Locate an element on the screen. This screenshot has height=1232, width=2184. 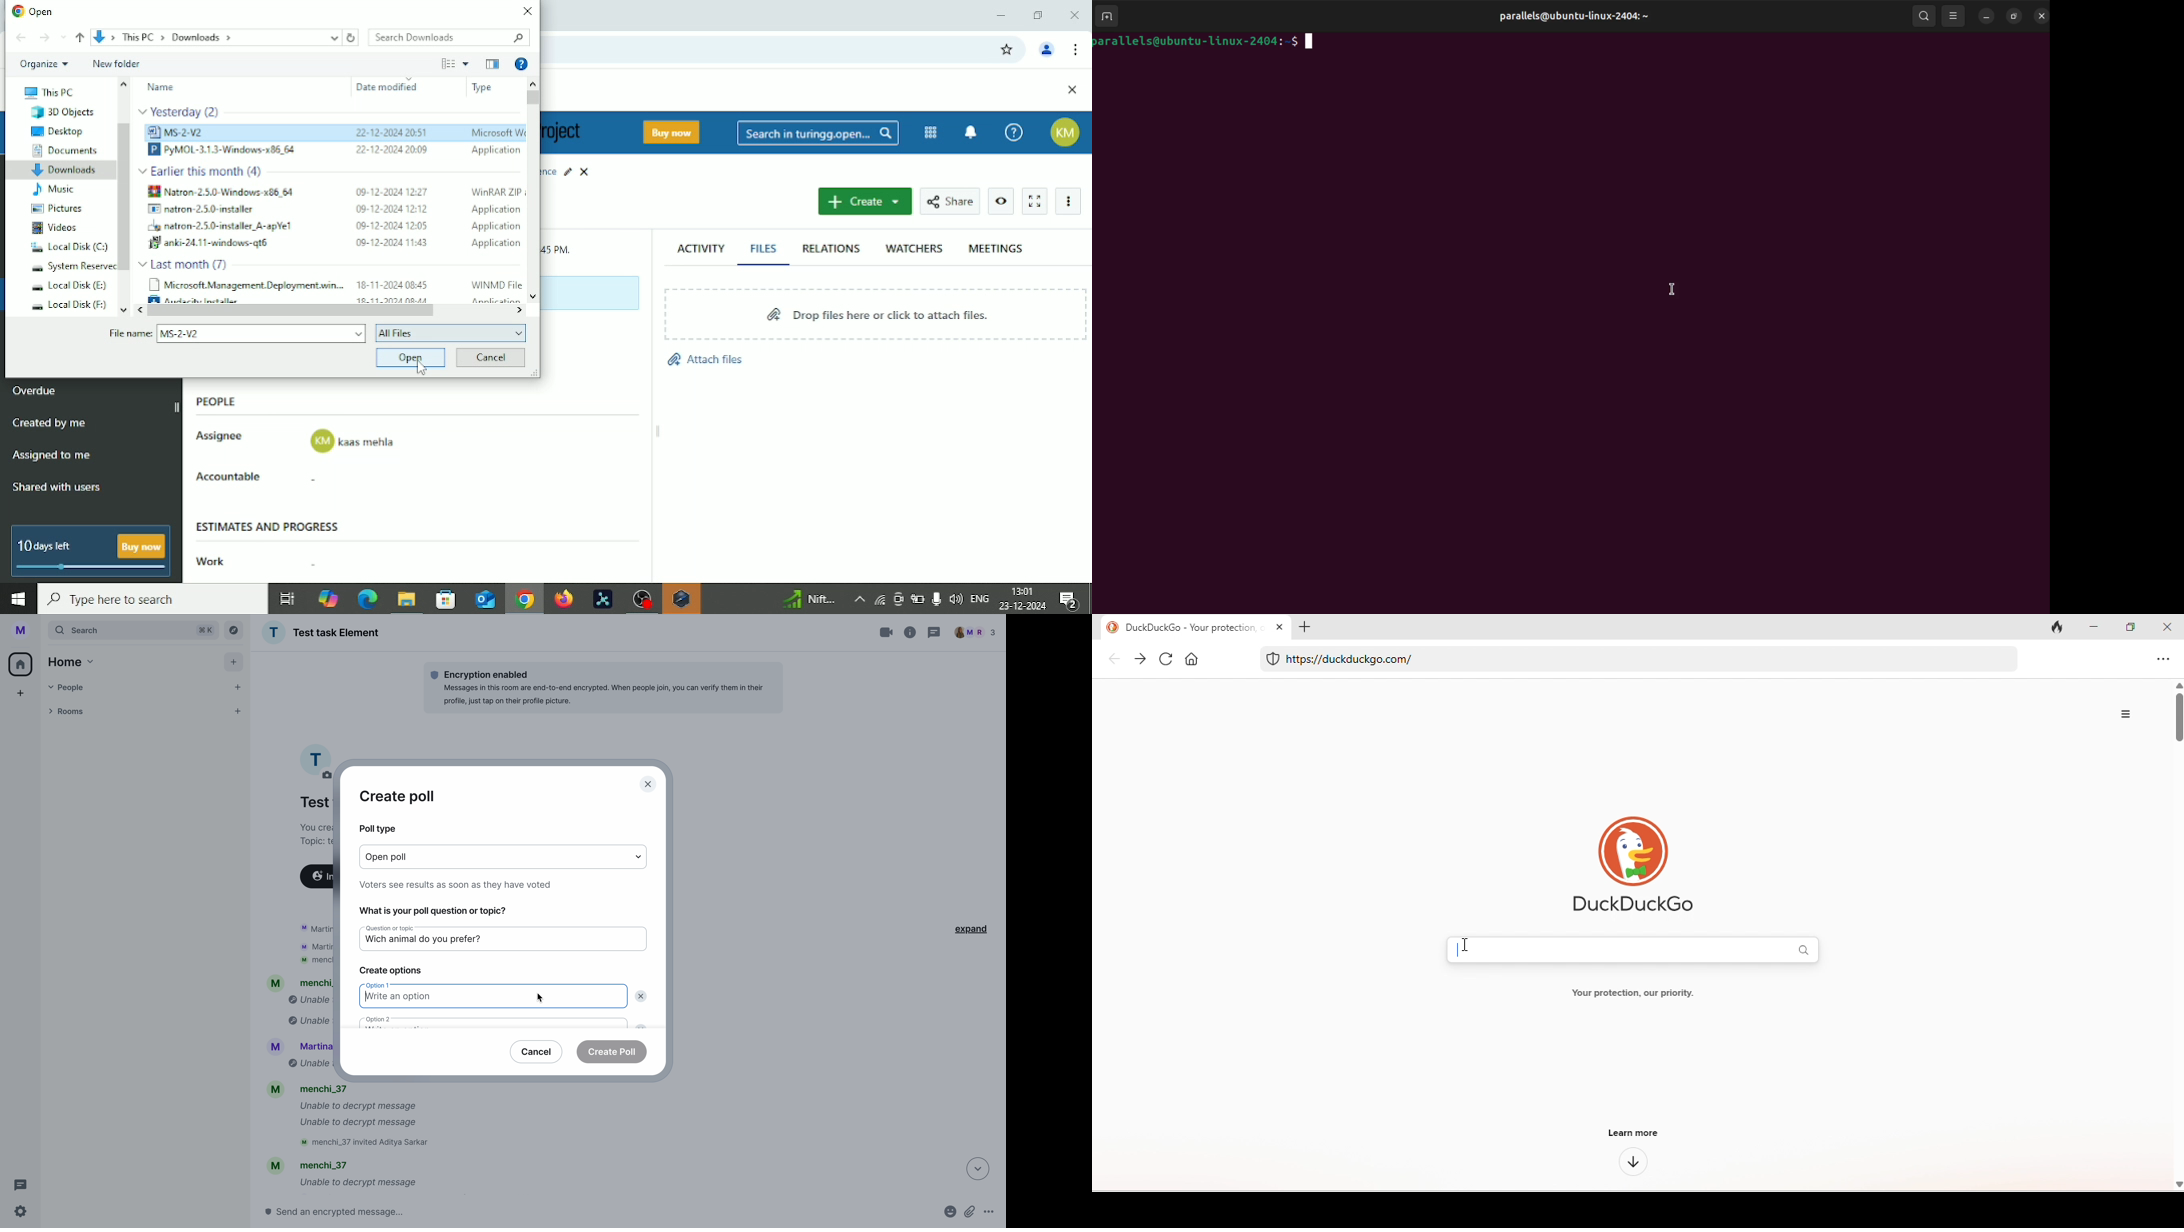
wu natron-2.5.0-mstaller_A-apYe! is located at coordinates (225, 227).